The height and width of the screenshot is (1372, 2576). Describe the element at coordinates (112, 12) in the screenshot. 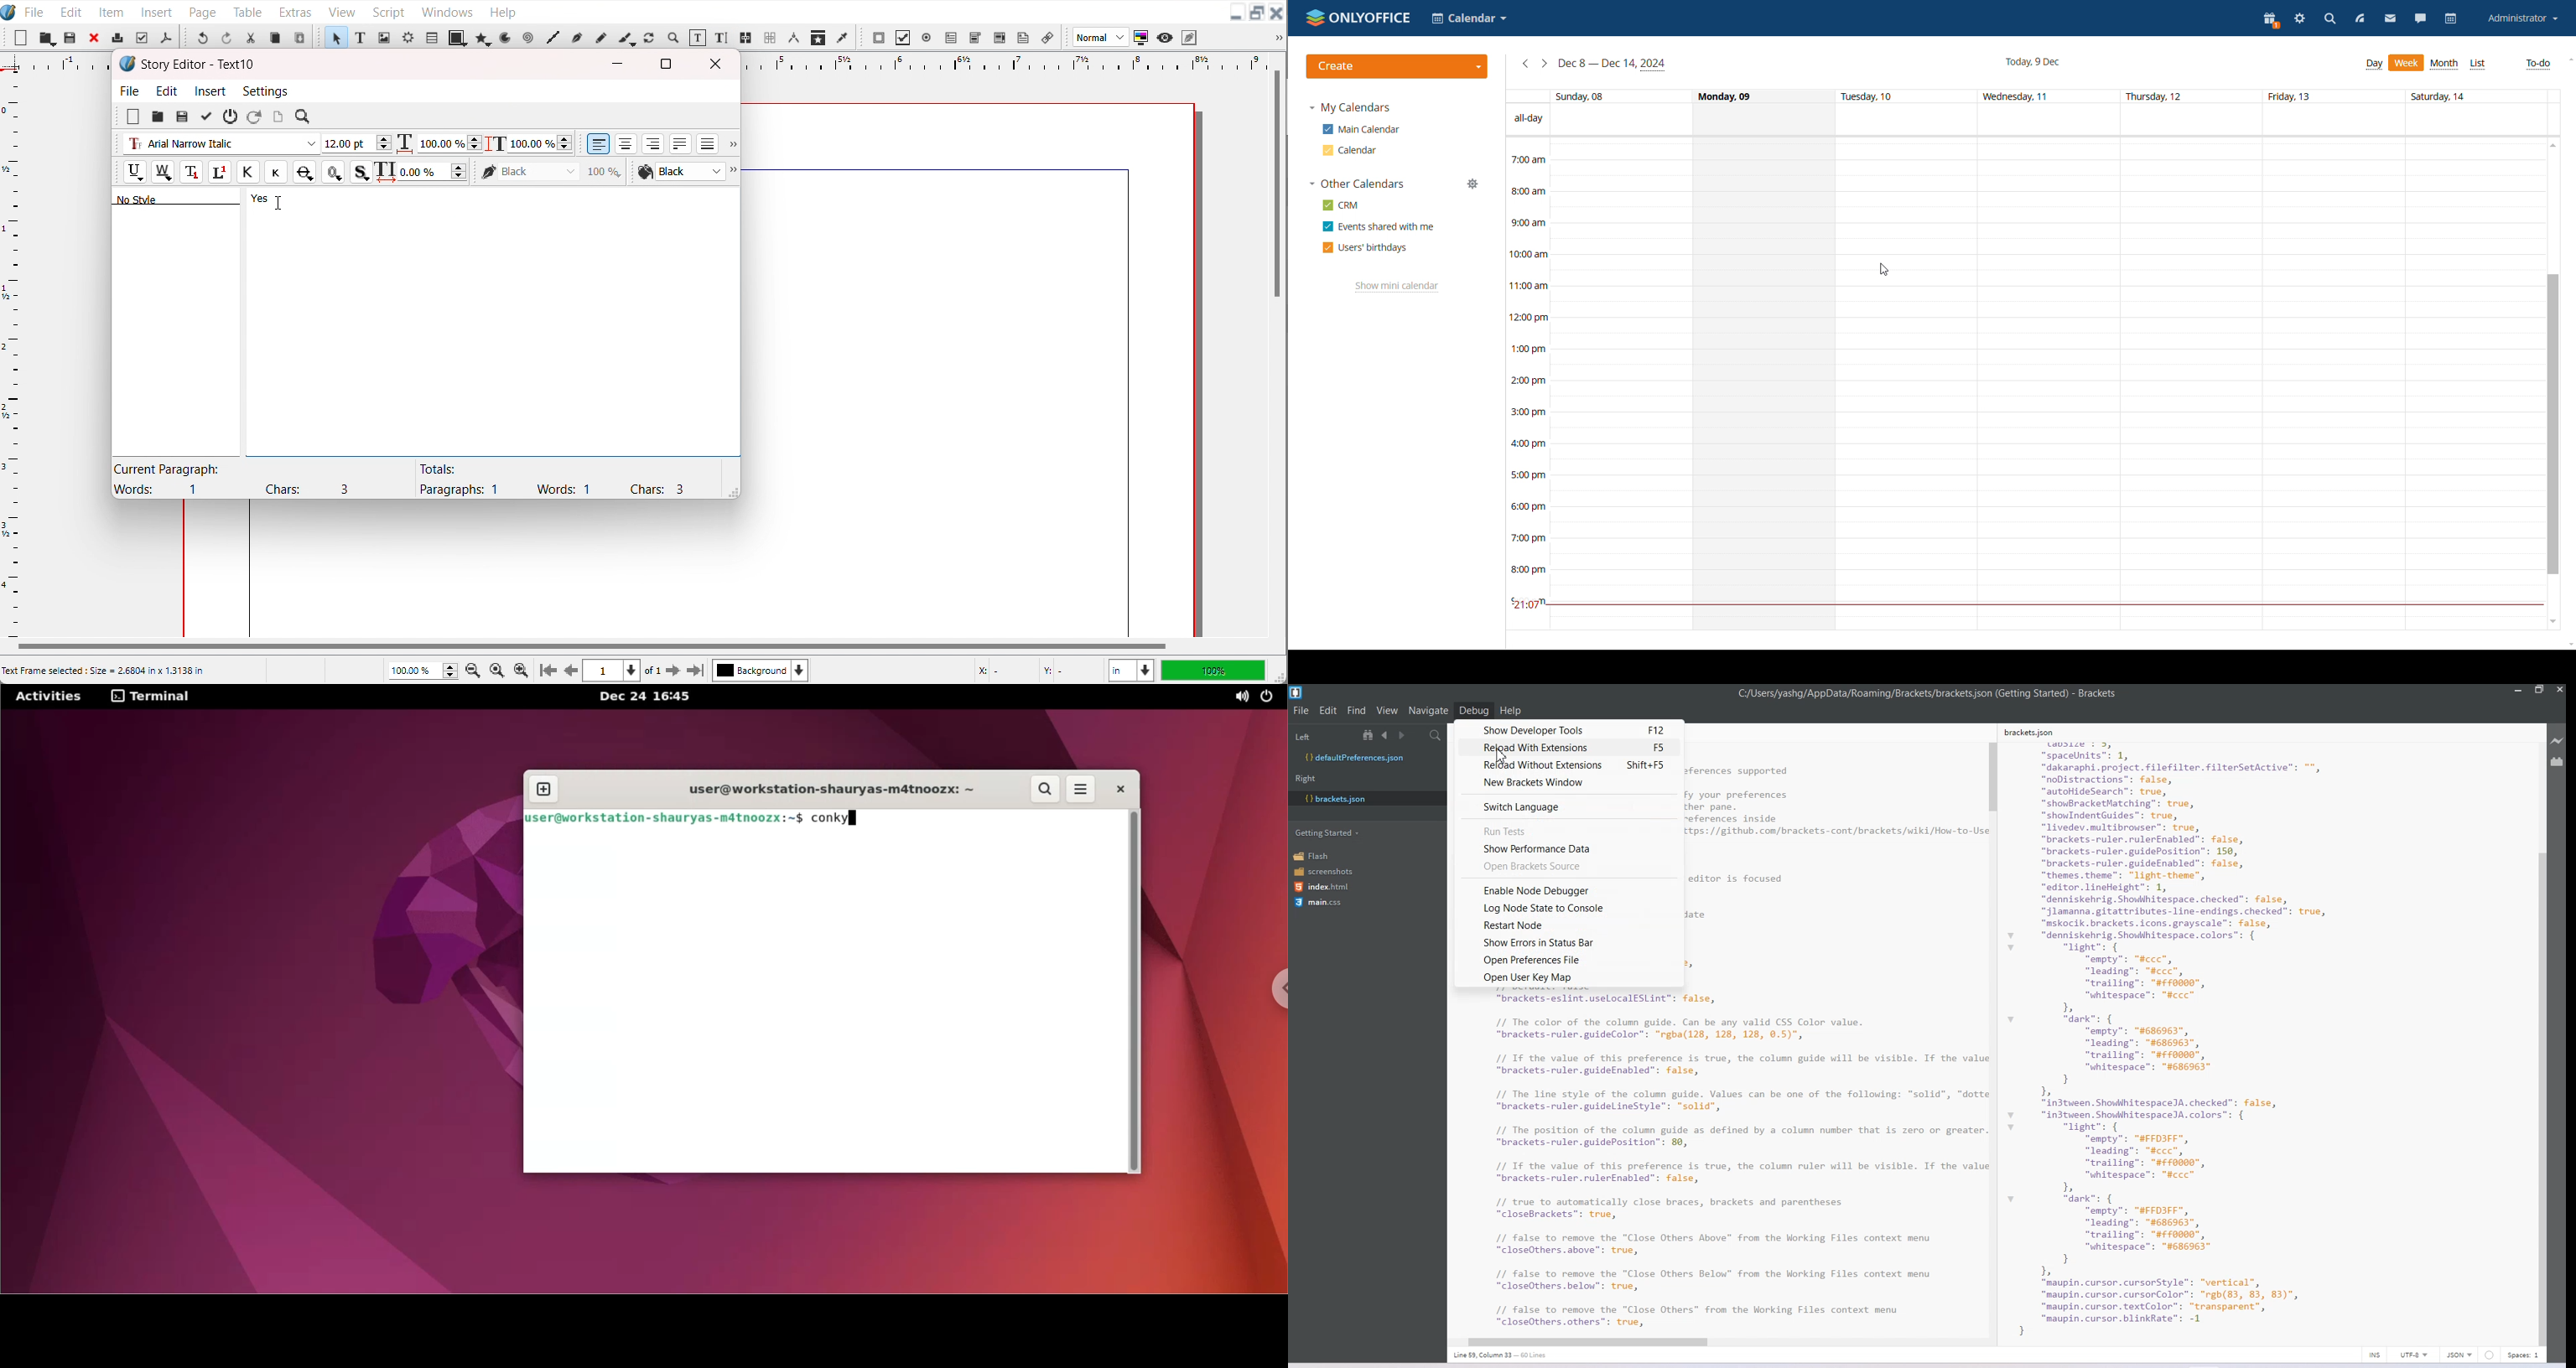

I see `Item` at that location.